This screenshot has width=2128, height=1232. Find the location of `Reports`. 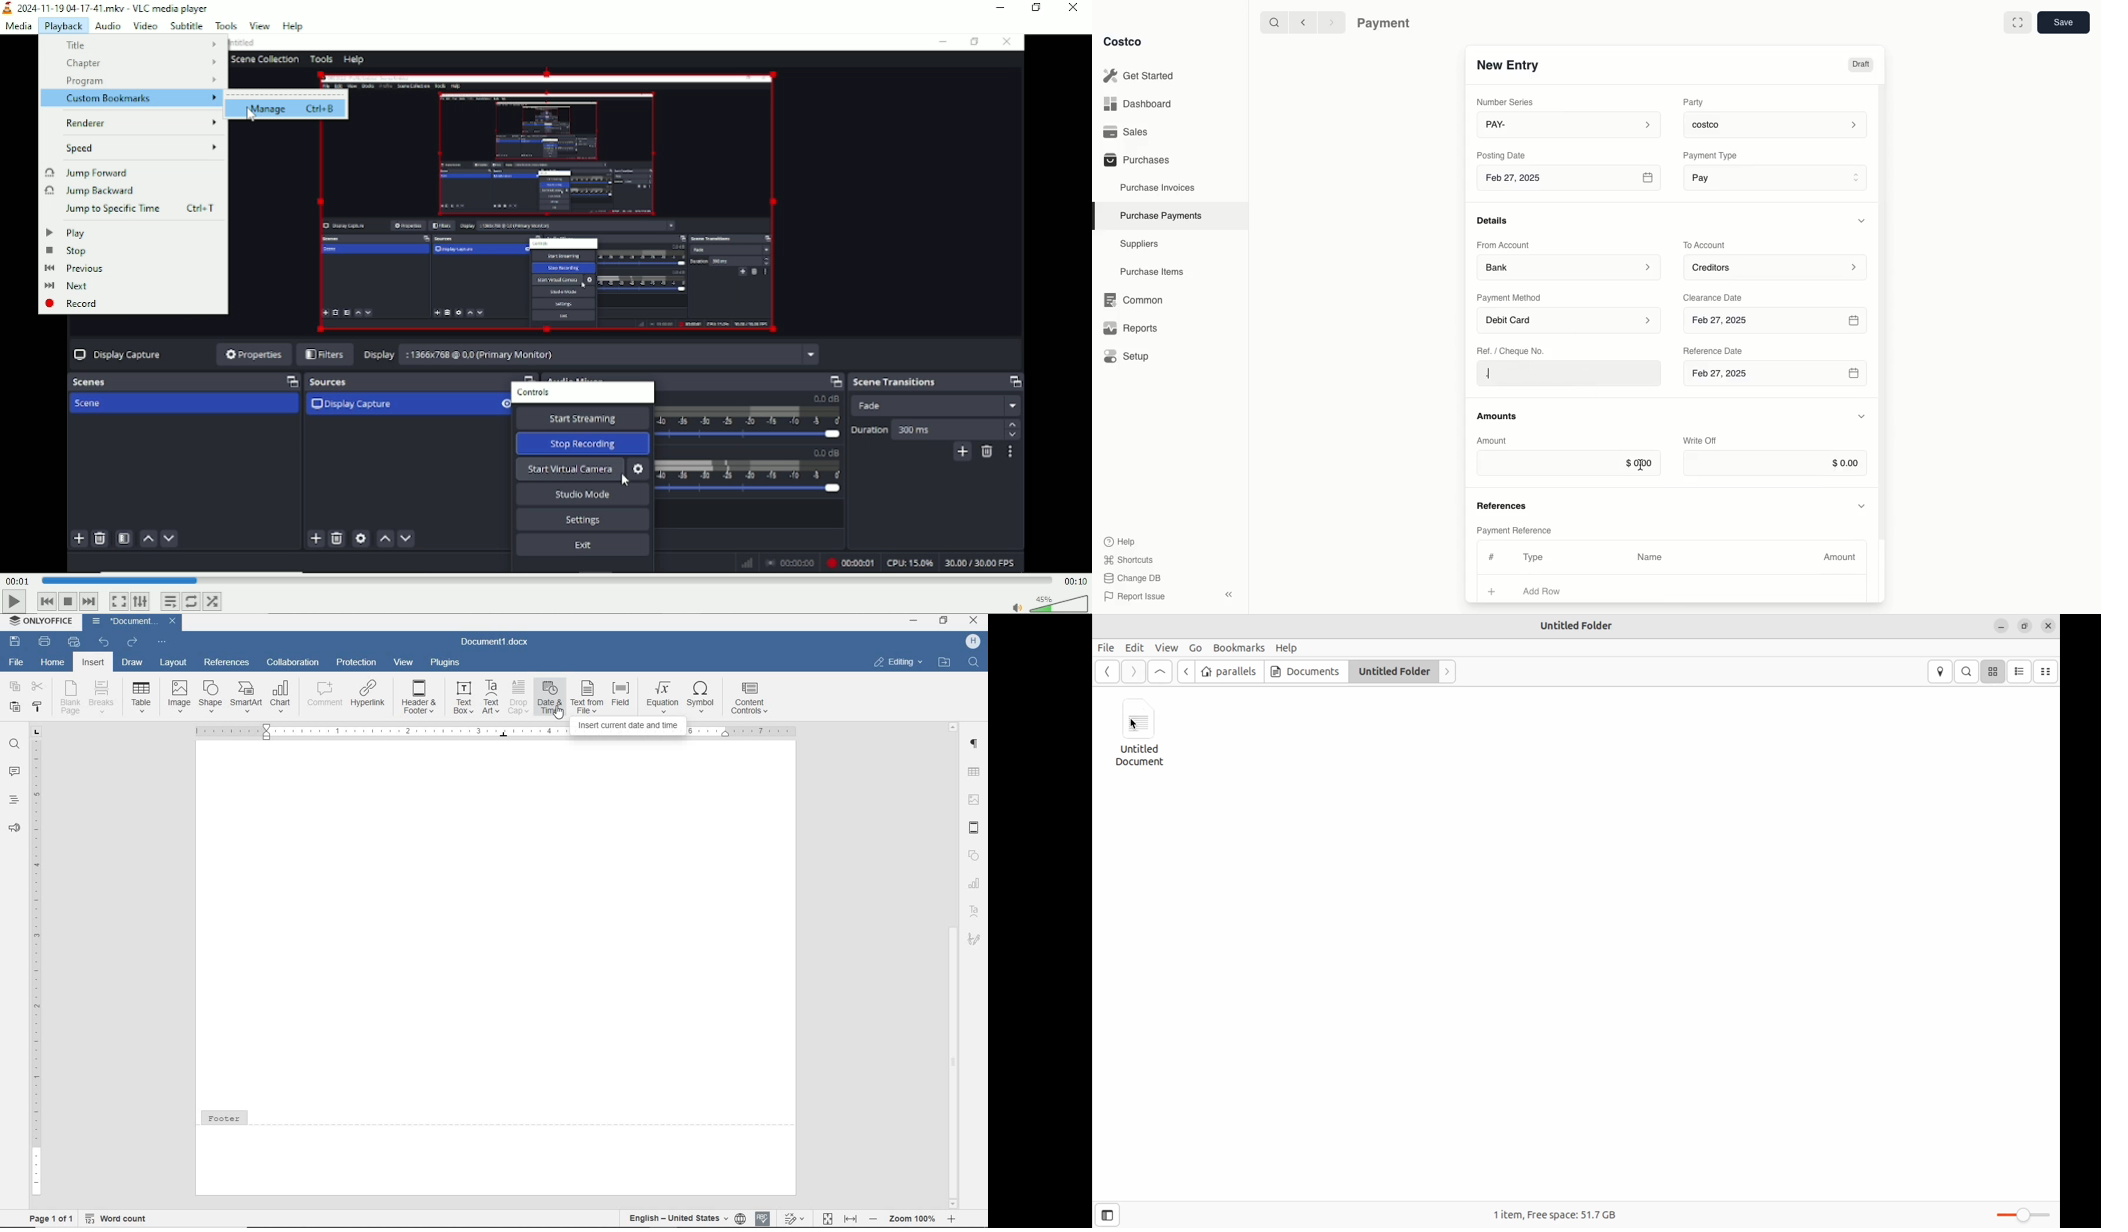

Reports is located at coordinates (1128, 326).